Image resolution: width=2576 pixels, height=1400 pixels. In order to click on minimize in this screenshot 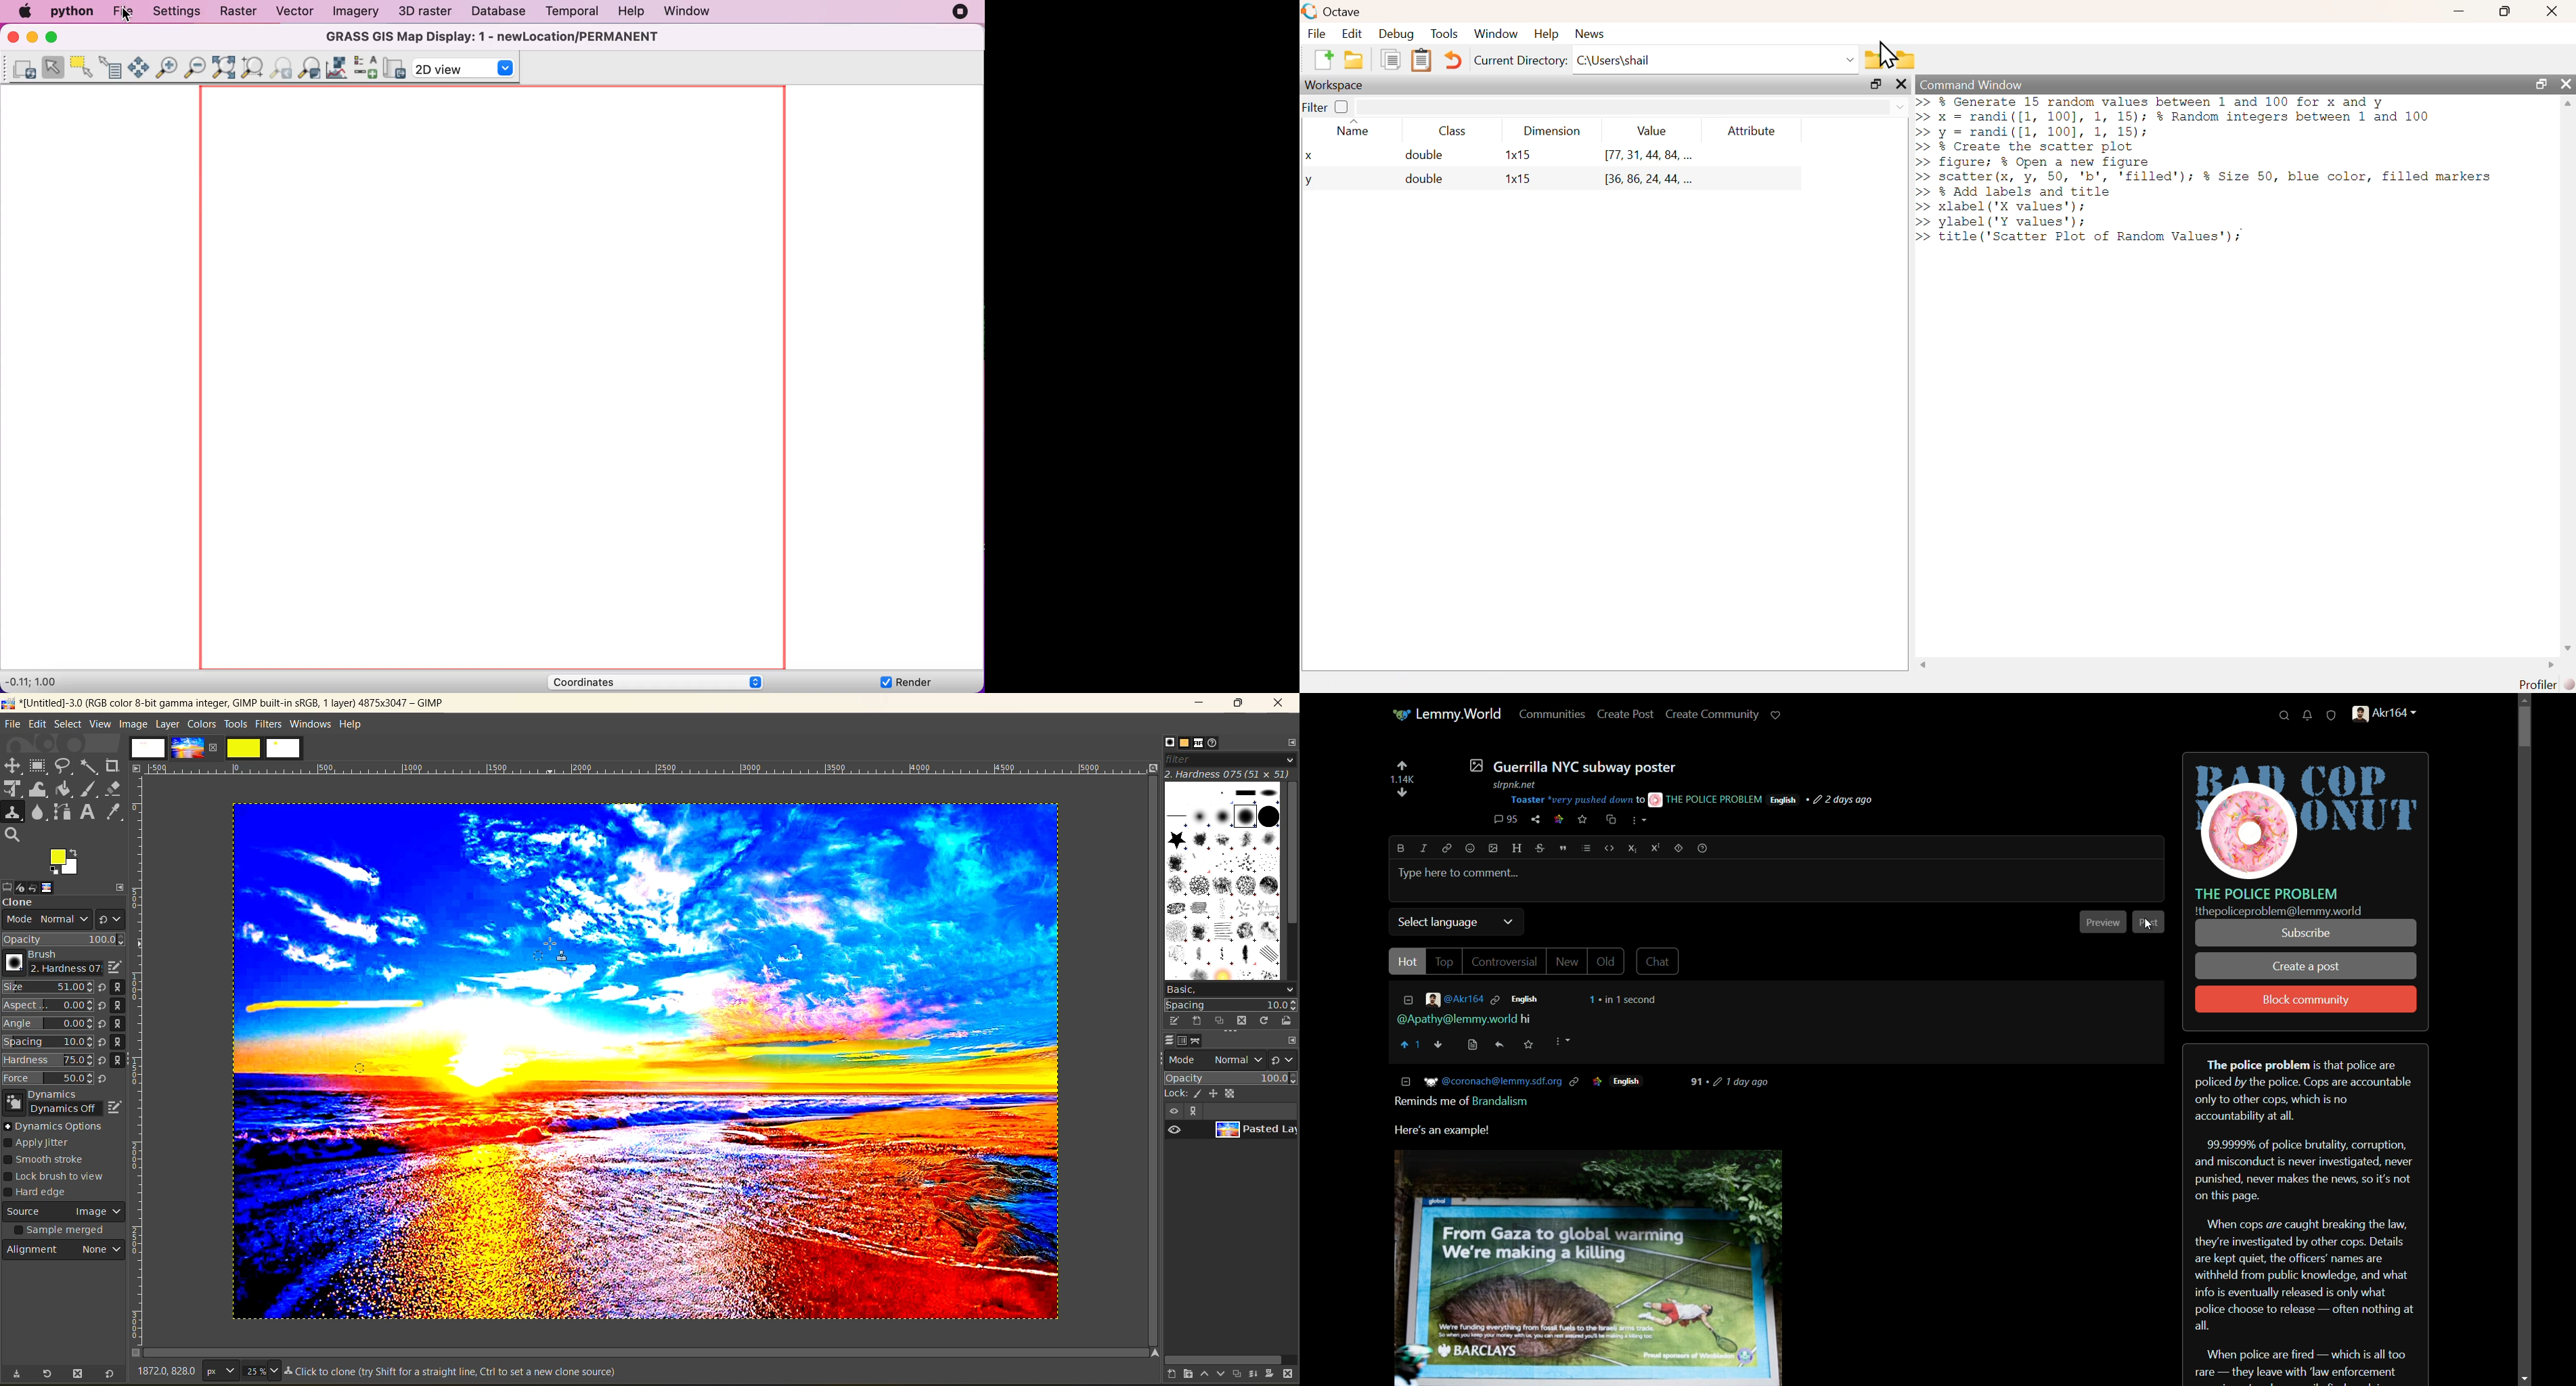, I will do `click(2461, 11)`.